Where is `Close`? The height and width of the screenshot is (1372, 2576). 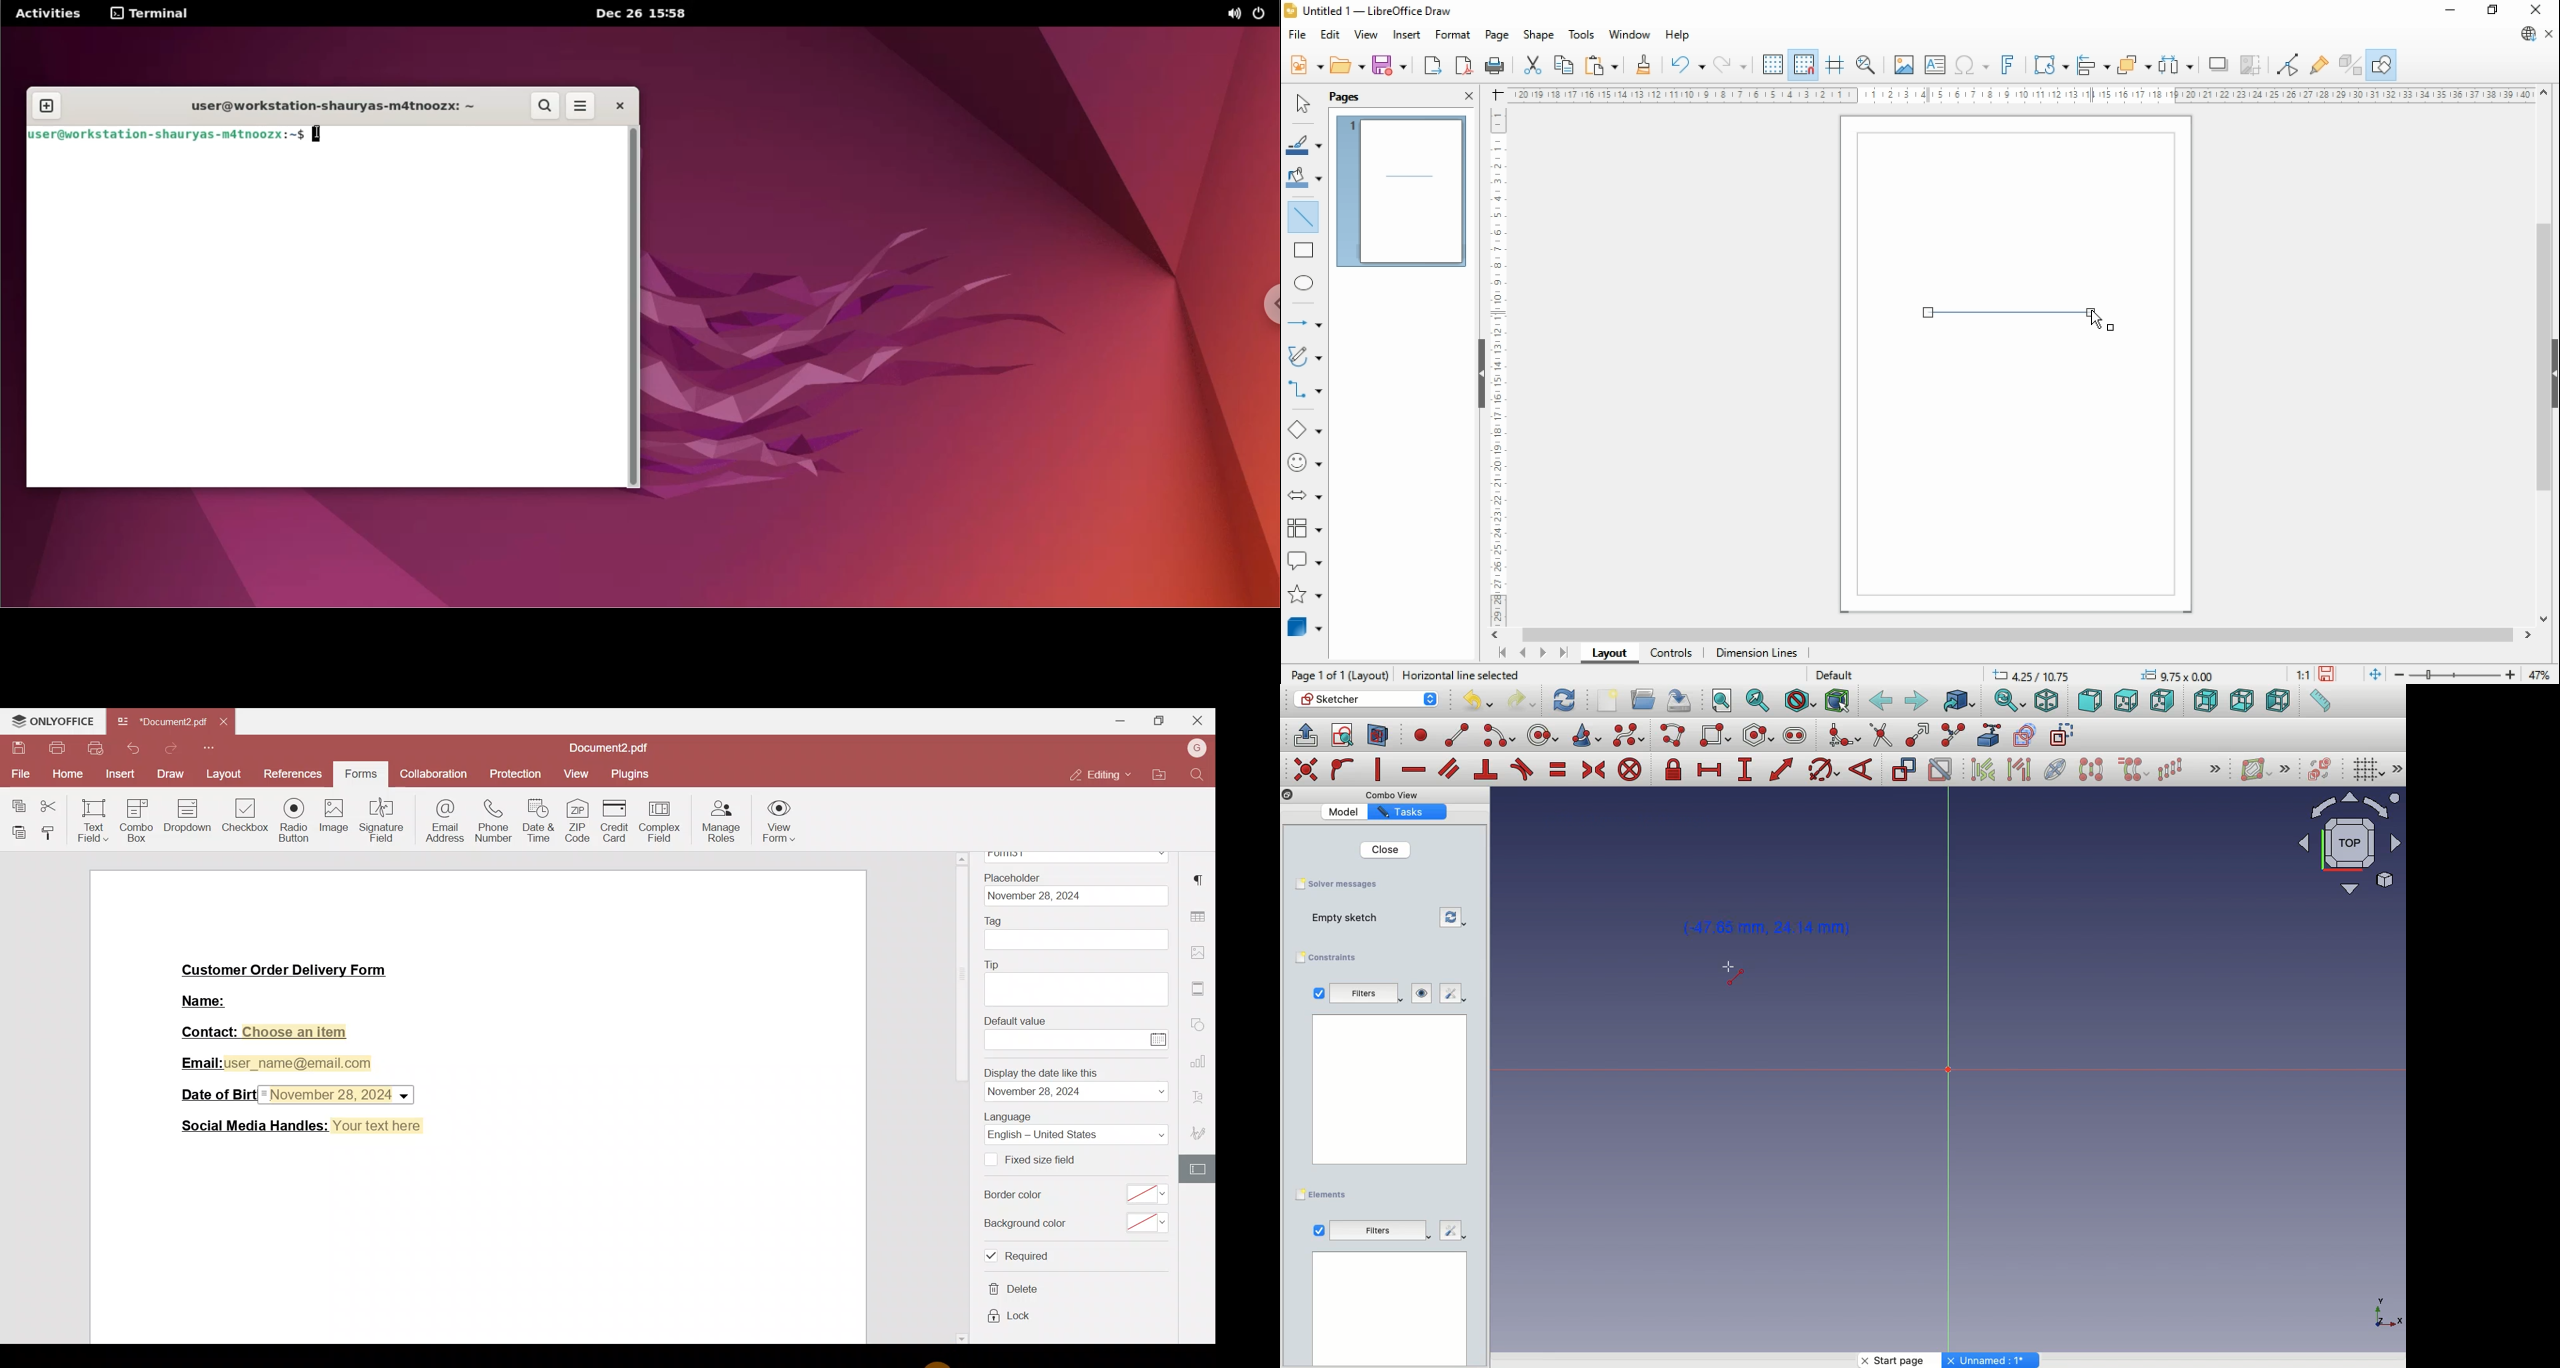 Close is located at coordinates (1198, 721).